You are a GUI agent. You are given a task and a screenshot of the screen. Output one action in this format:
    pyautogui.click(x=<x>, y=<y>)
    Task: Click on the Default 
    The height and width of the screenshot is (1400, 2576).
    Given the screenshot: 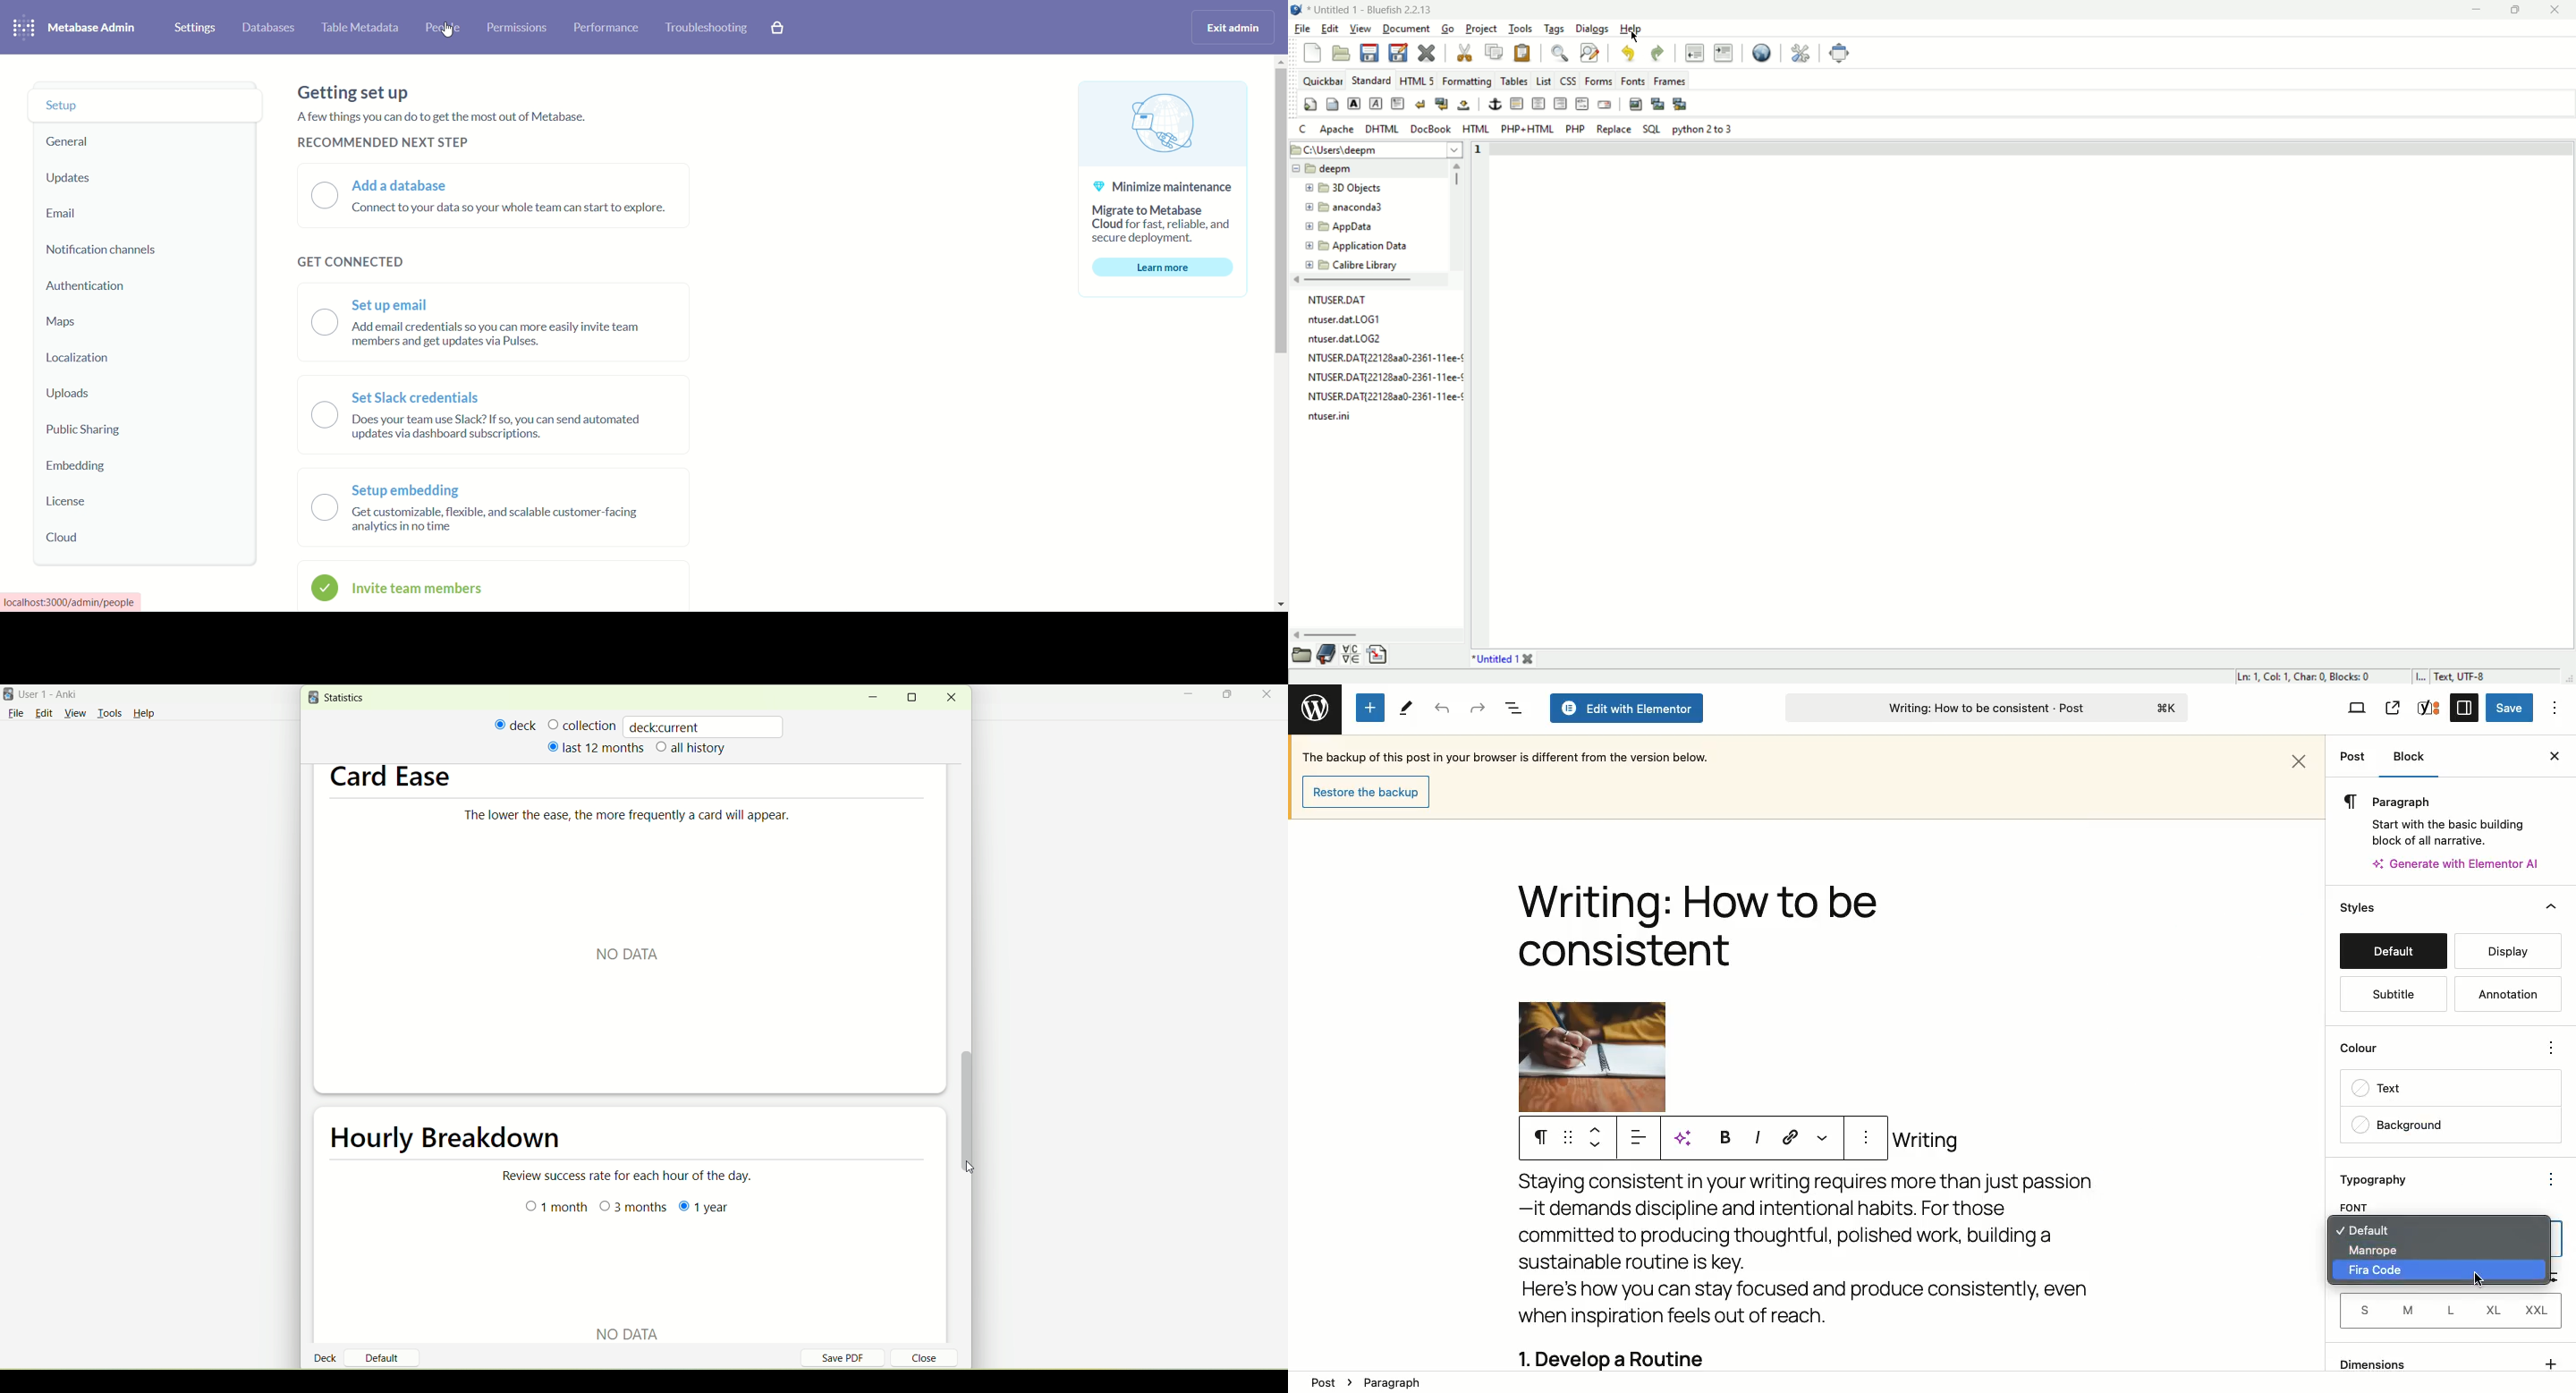 What is the action you would take?
    pyautogui.click(x=2382, y=1233)
    